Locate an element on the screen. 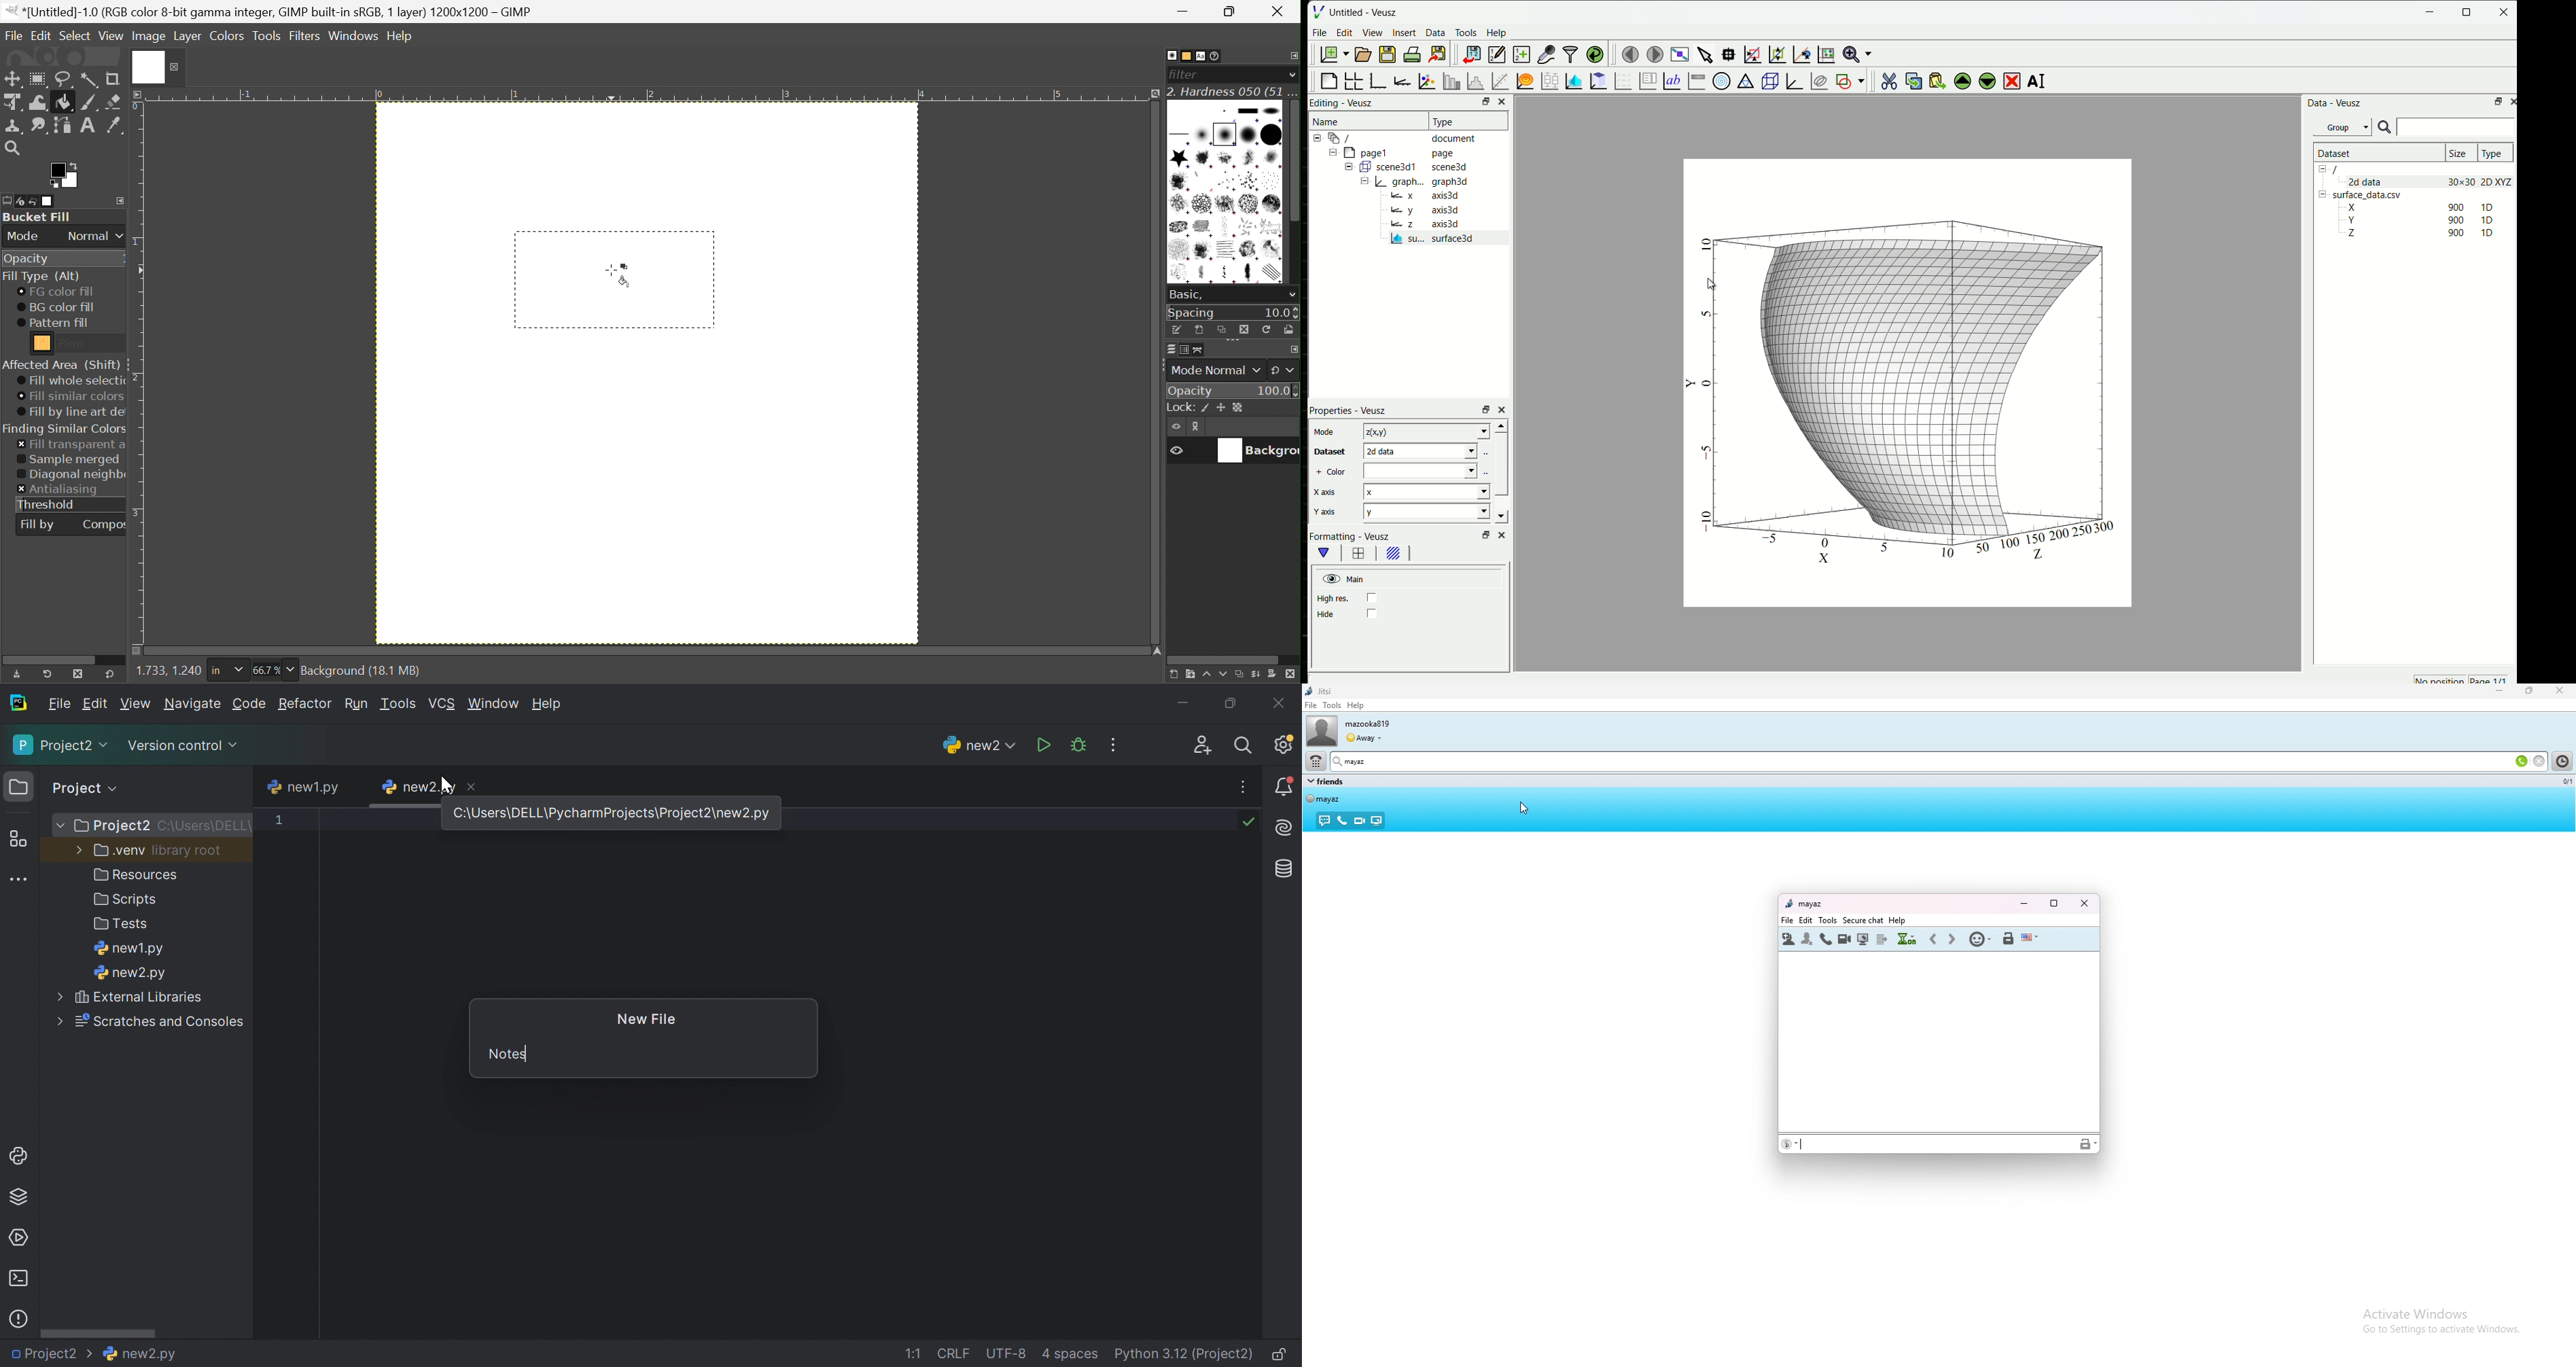  view plot full screen is located at coordinates (1680, 54).